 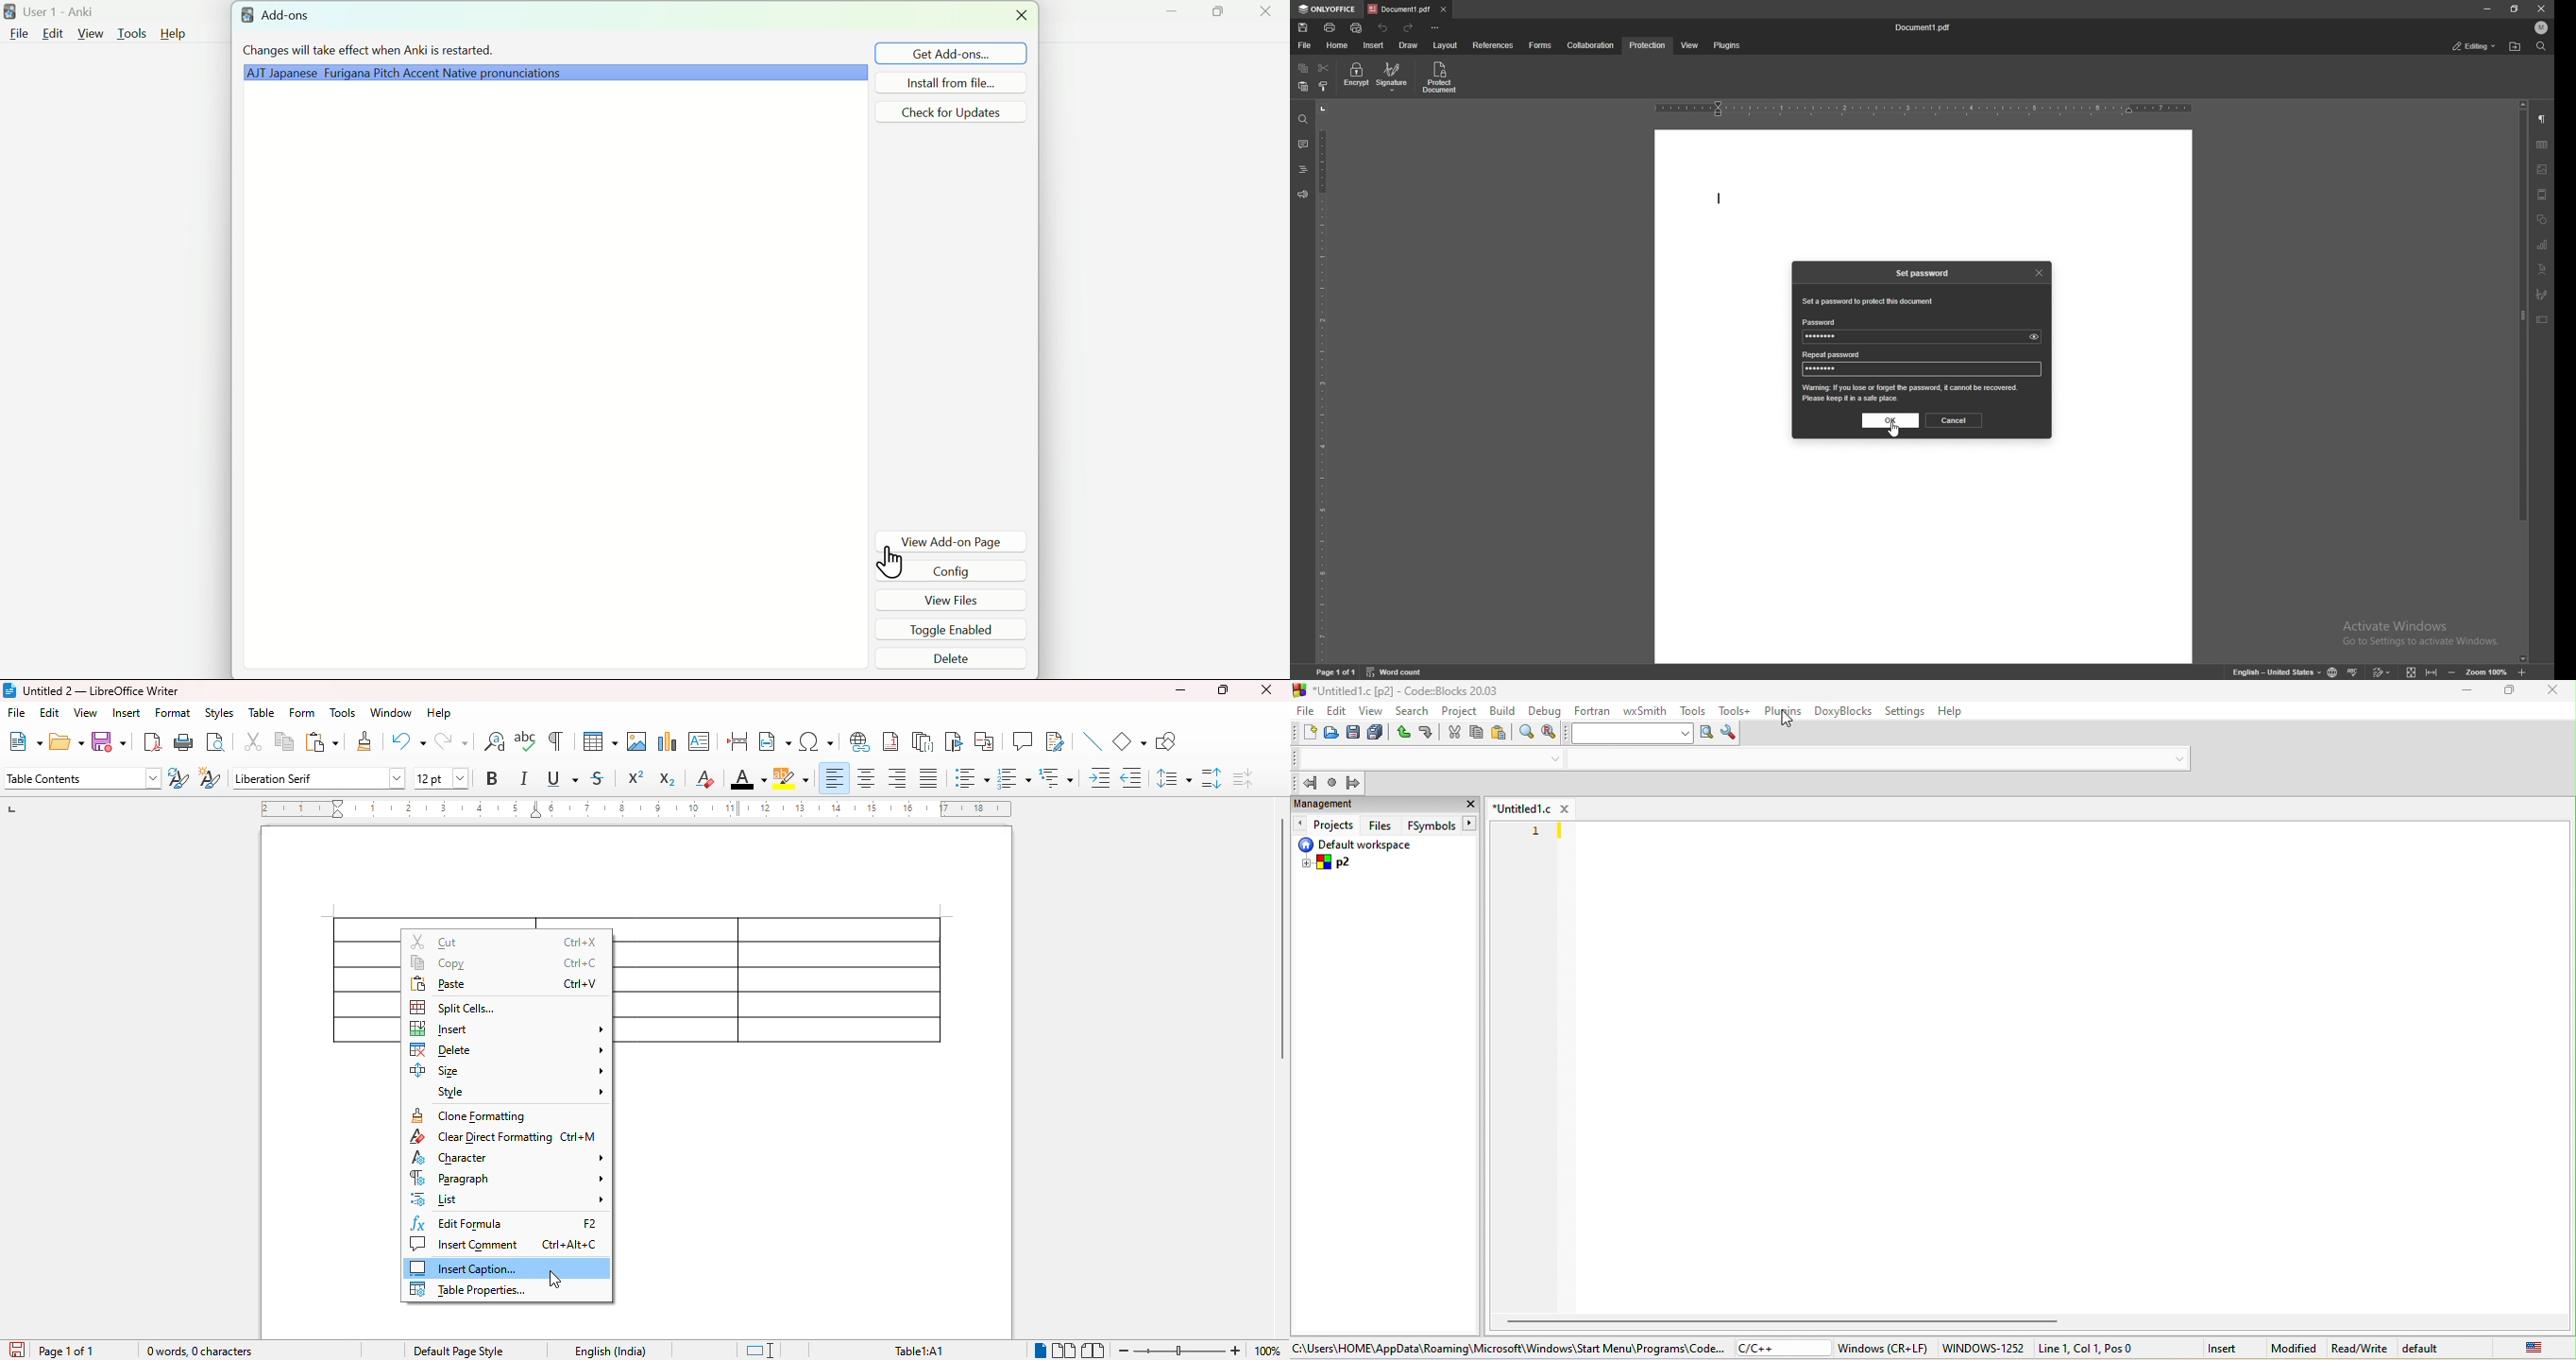 What do you see at coordinates (1551, 735) in the screenshot?
I see `replace` at bounding box center [1551, 735].